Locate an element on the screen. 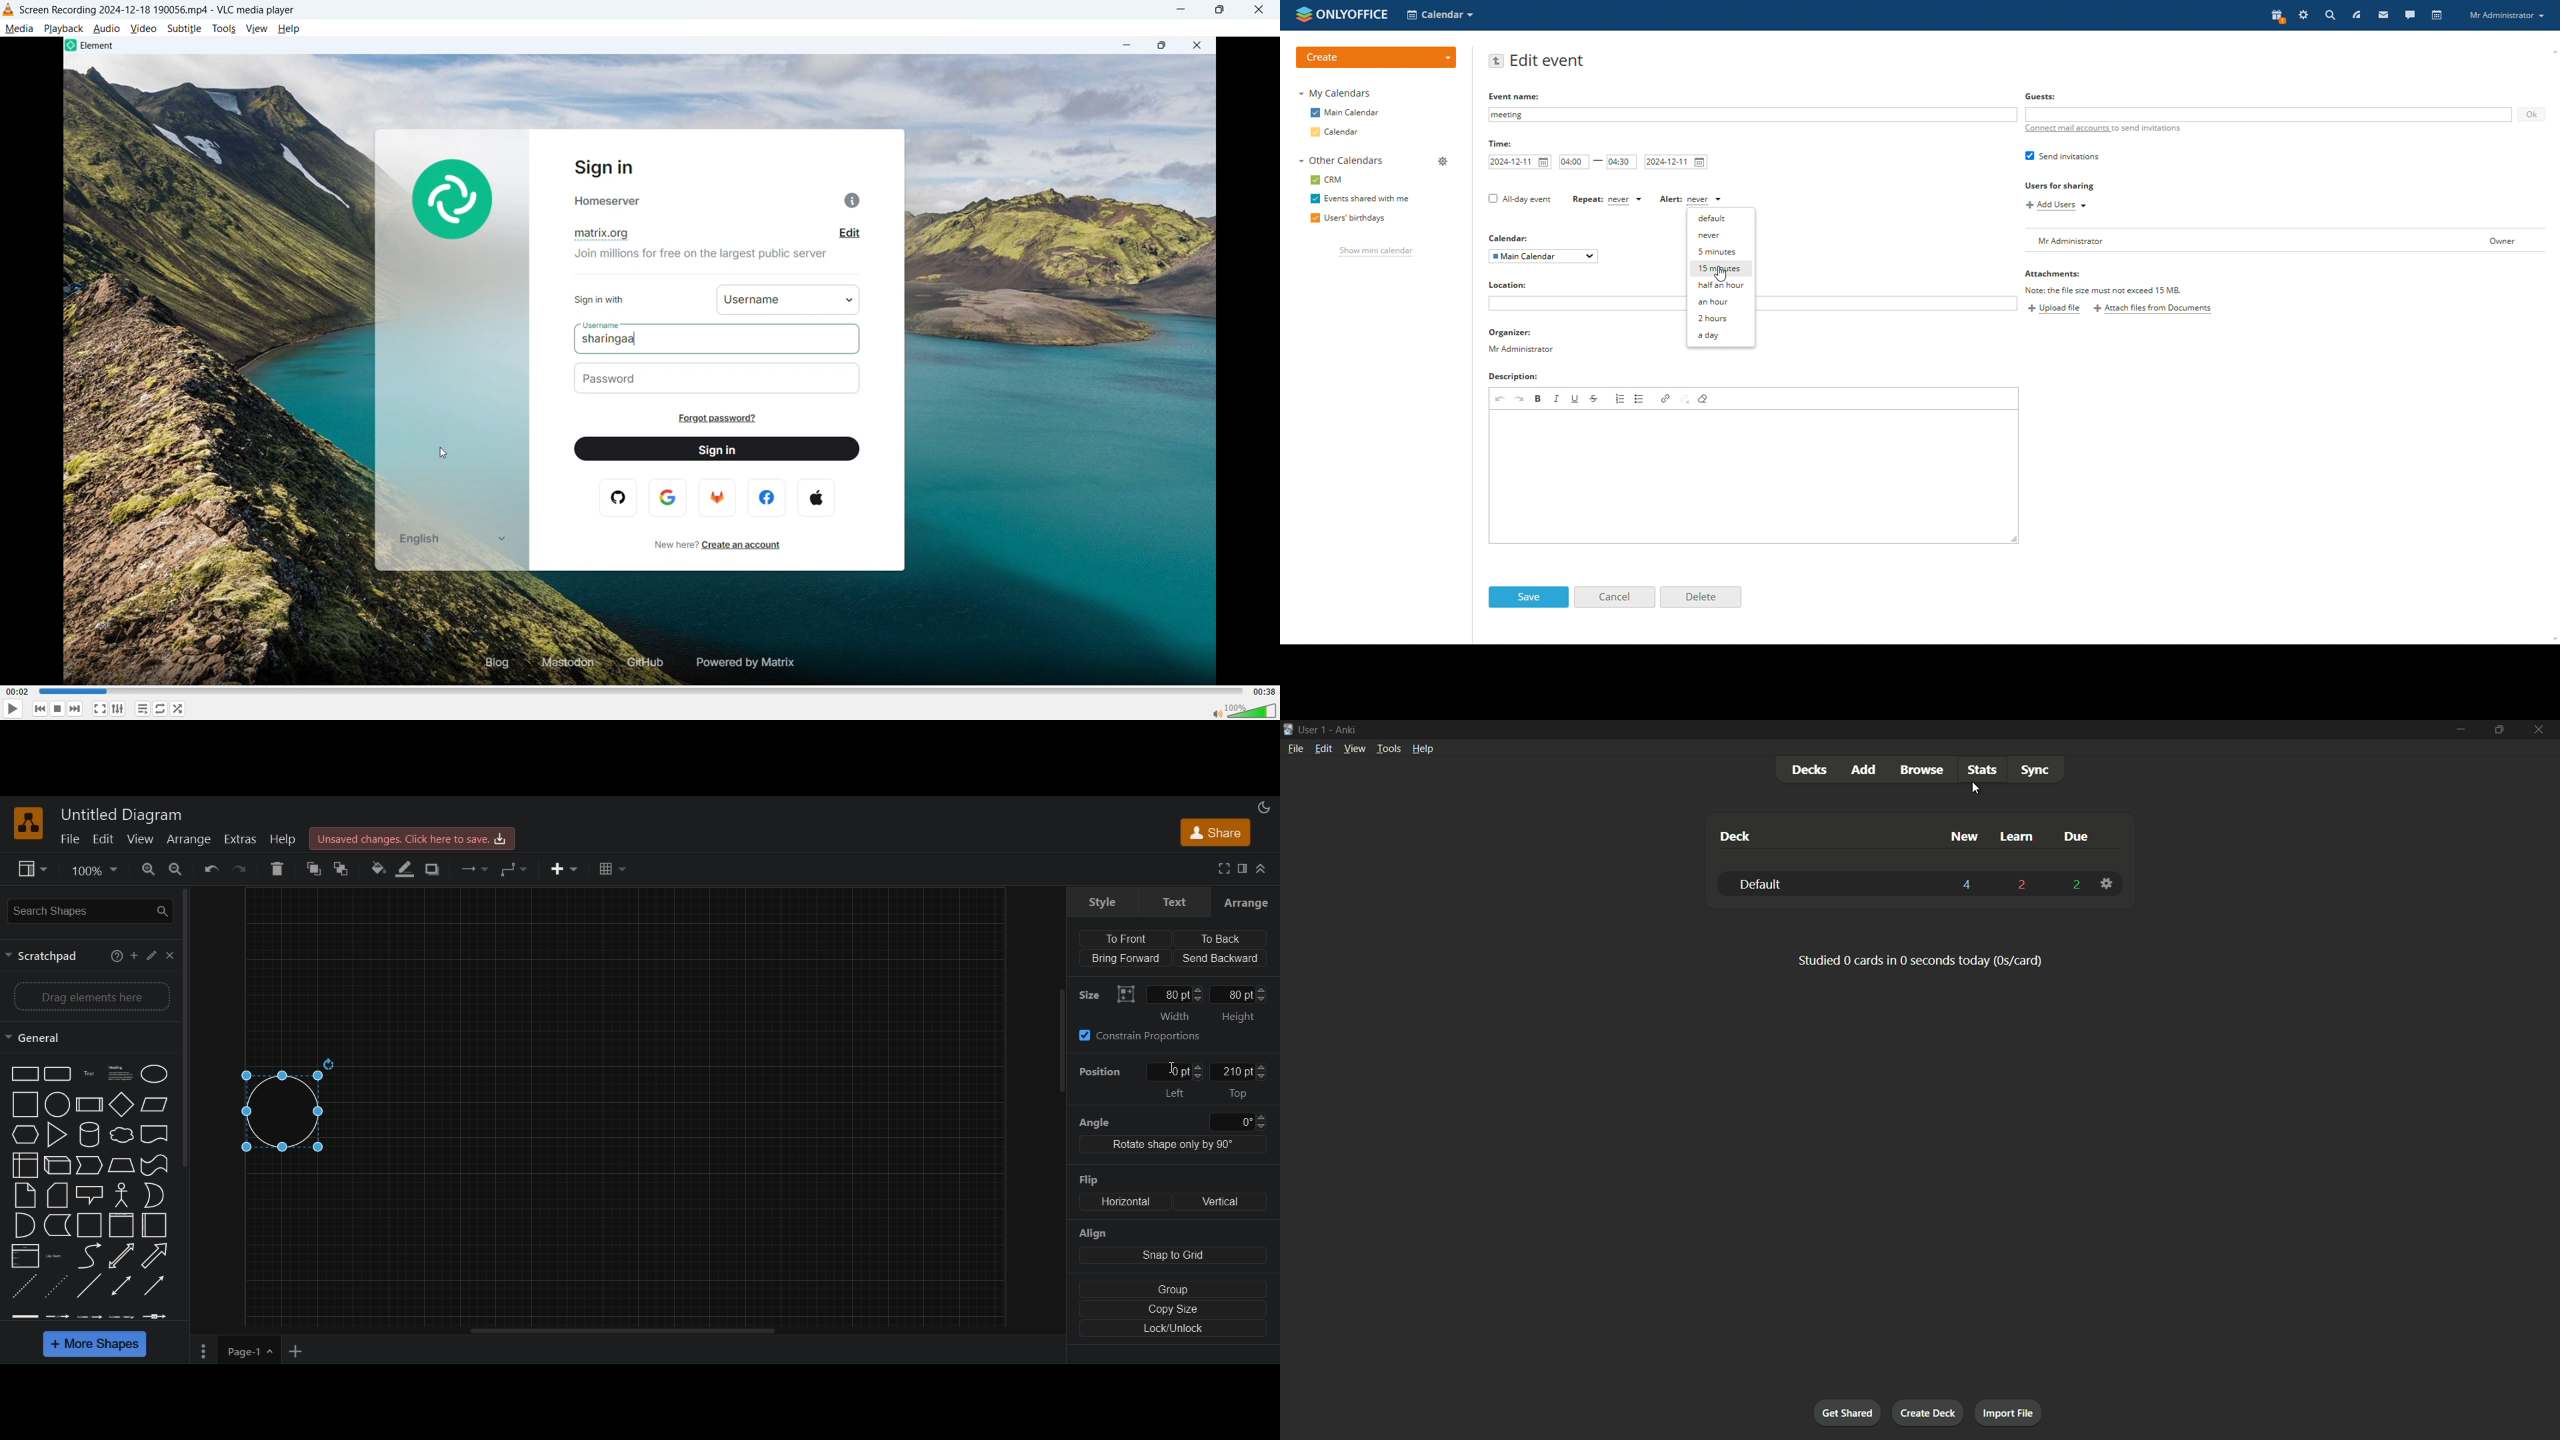  5 minutes is located at coordinates (1722, 251).